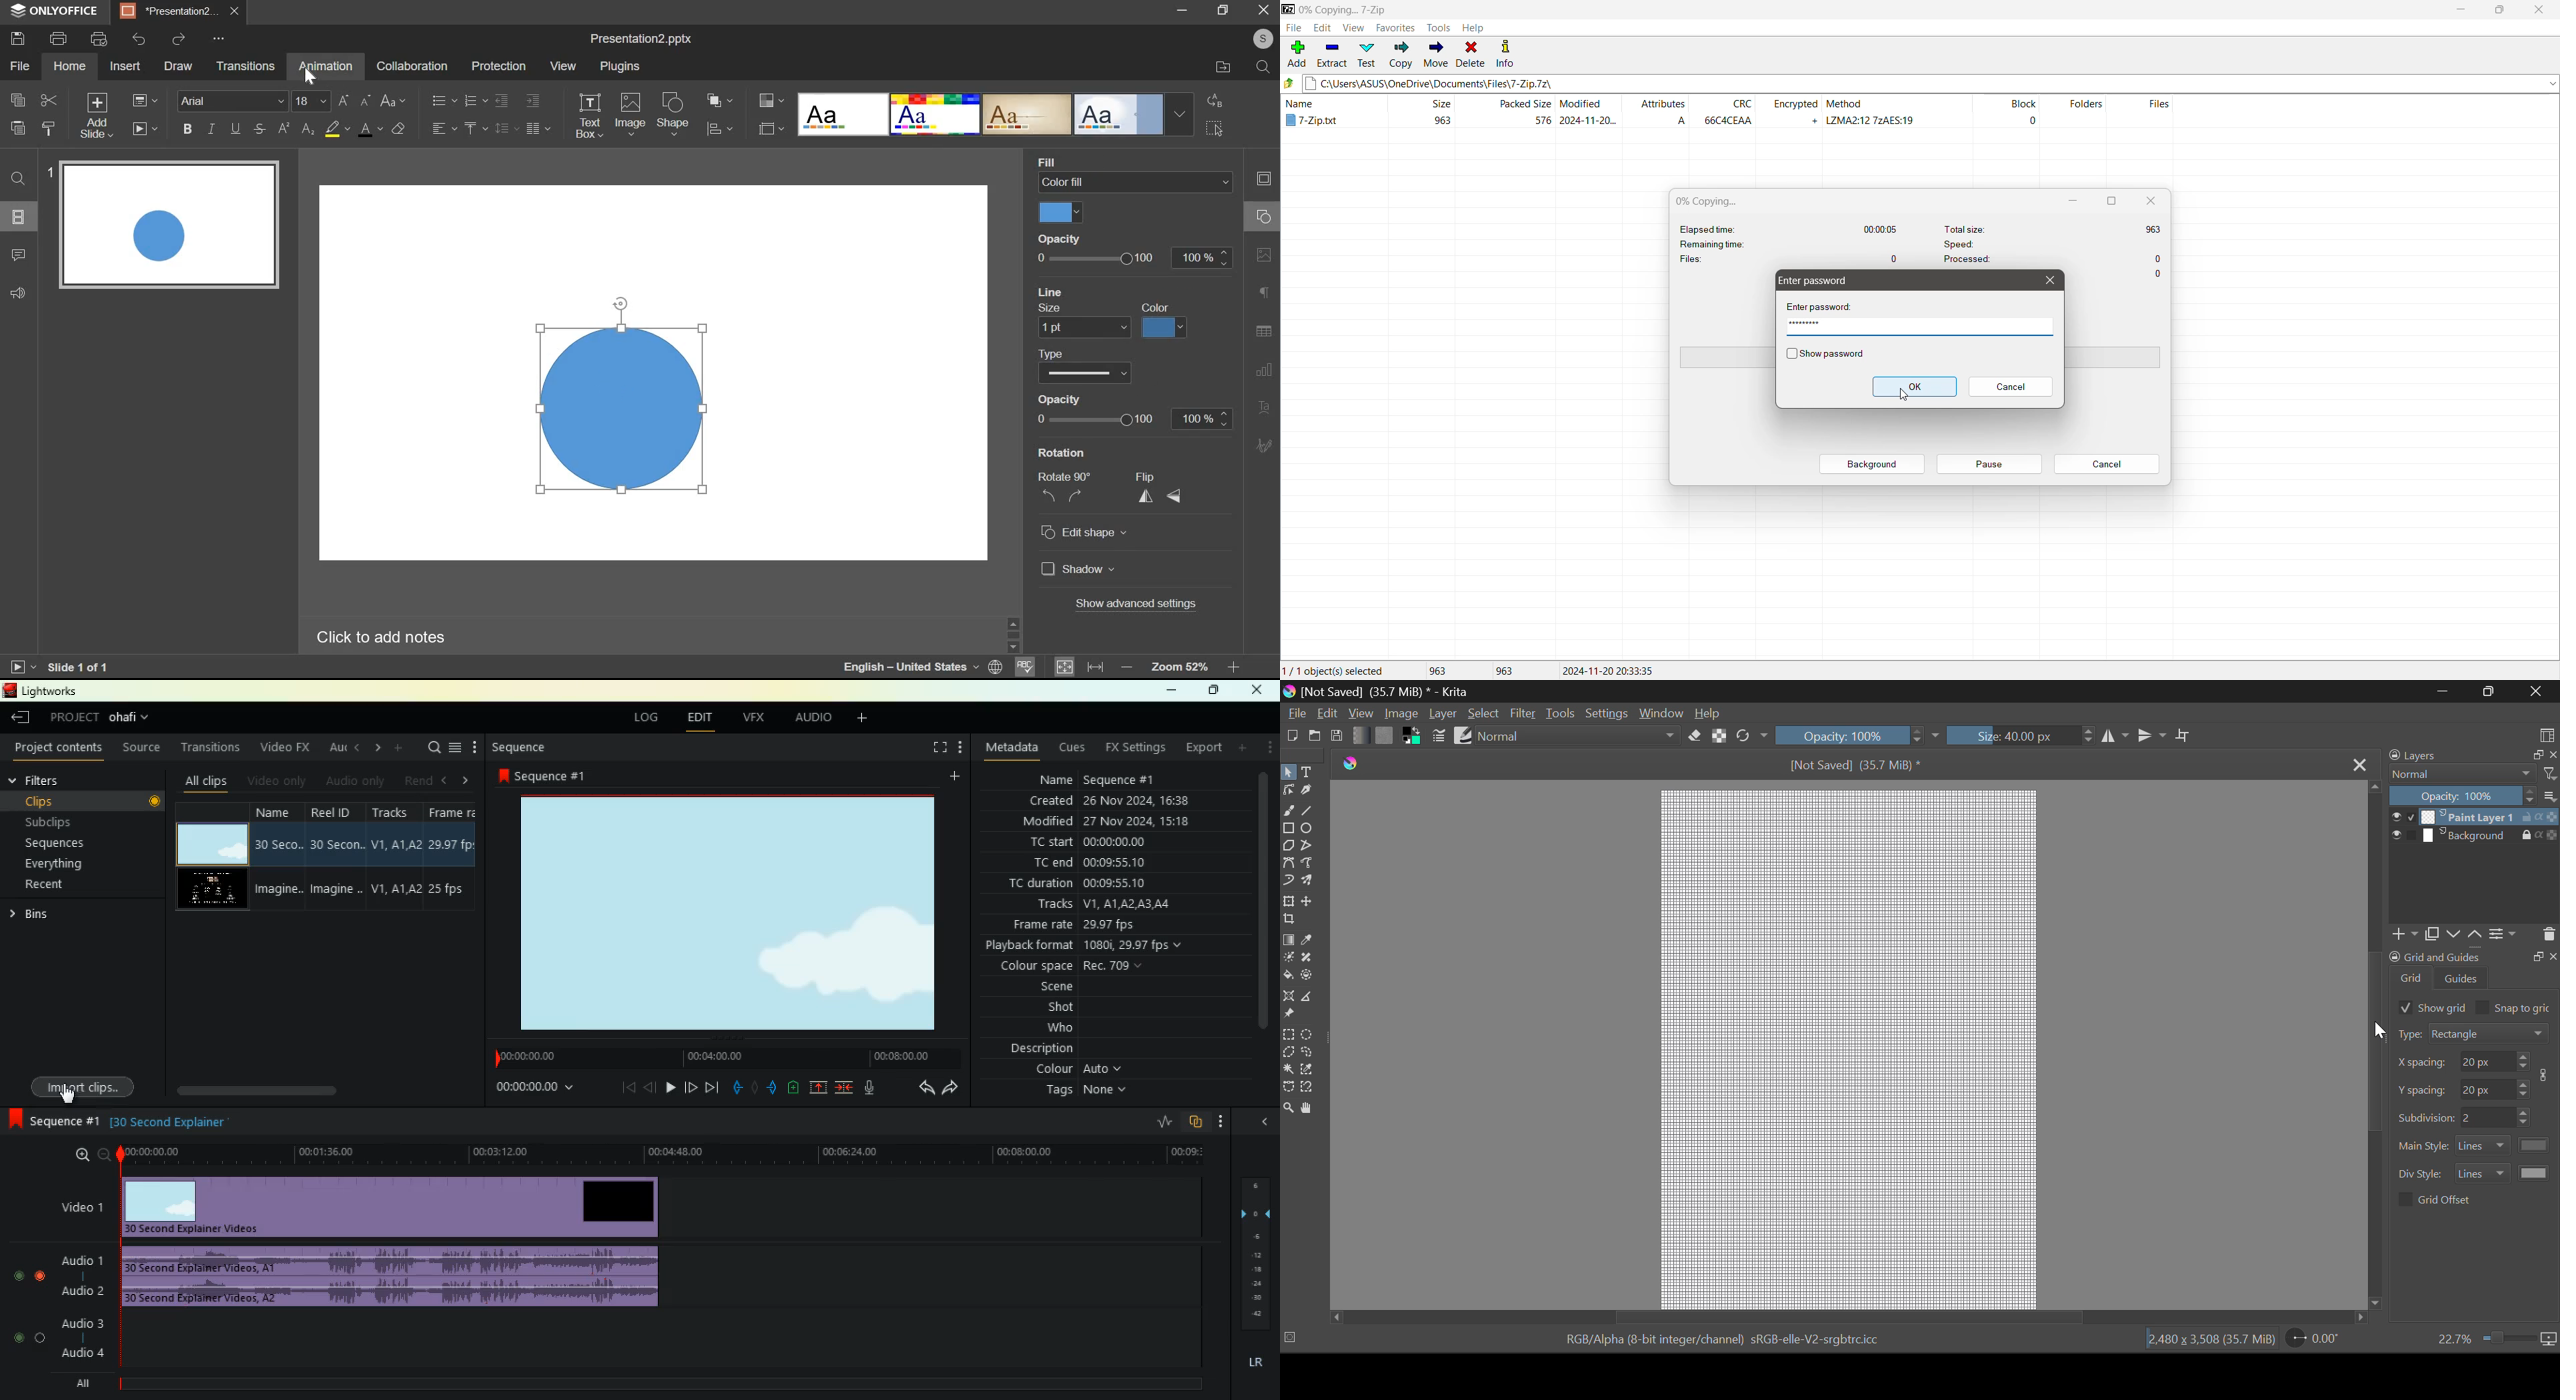  What do you see at coordinates (1252, 1253) in the screenshot?
I see `layers` at bounding box center [1252, 1253].